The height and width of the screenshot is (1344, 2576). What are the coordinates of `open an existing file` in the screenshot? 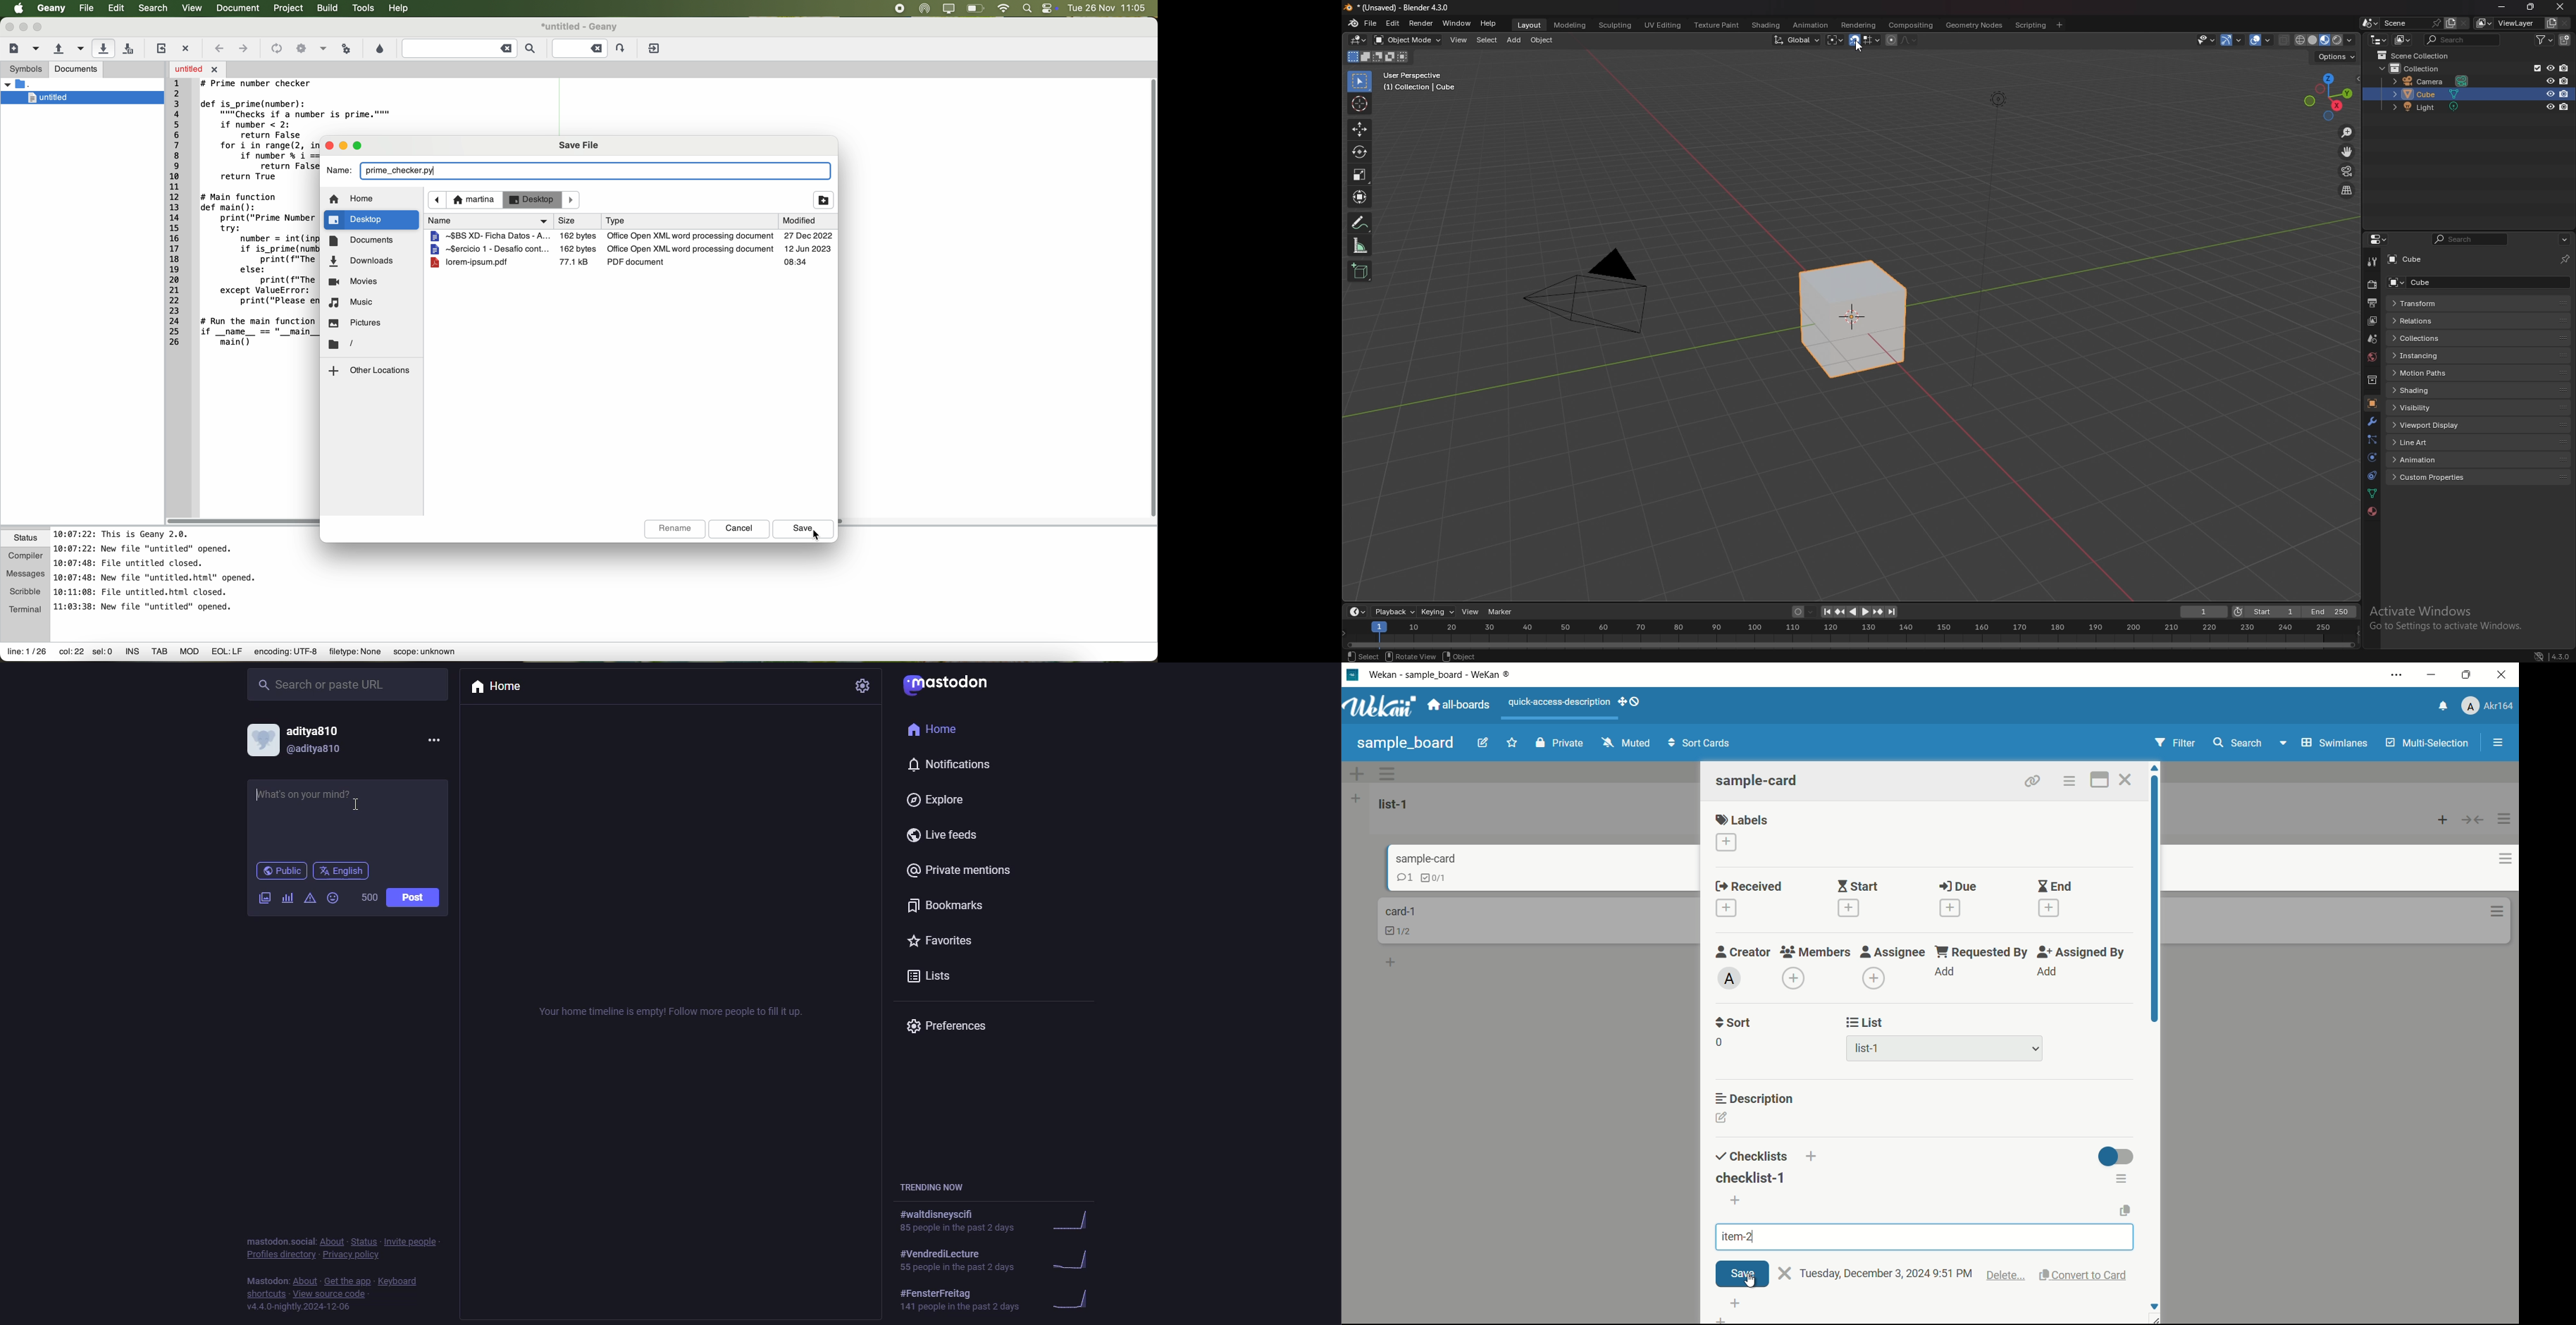 It's located at (58, 49).